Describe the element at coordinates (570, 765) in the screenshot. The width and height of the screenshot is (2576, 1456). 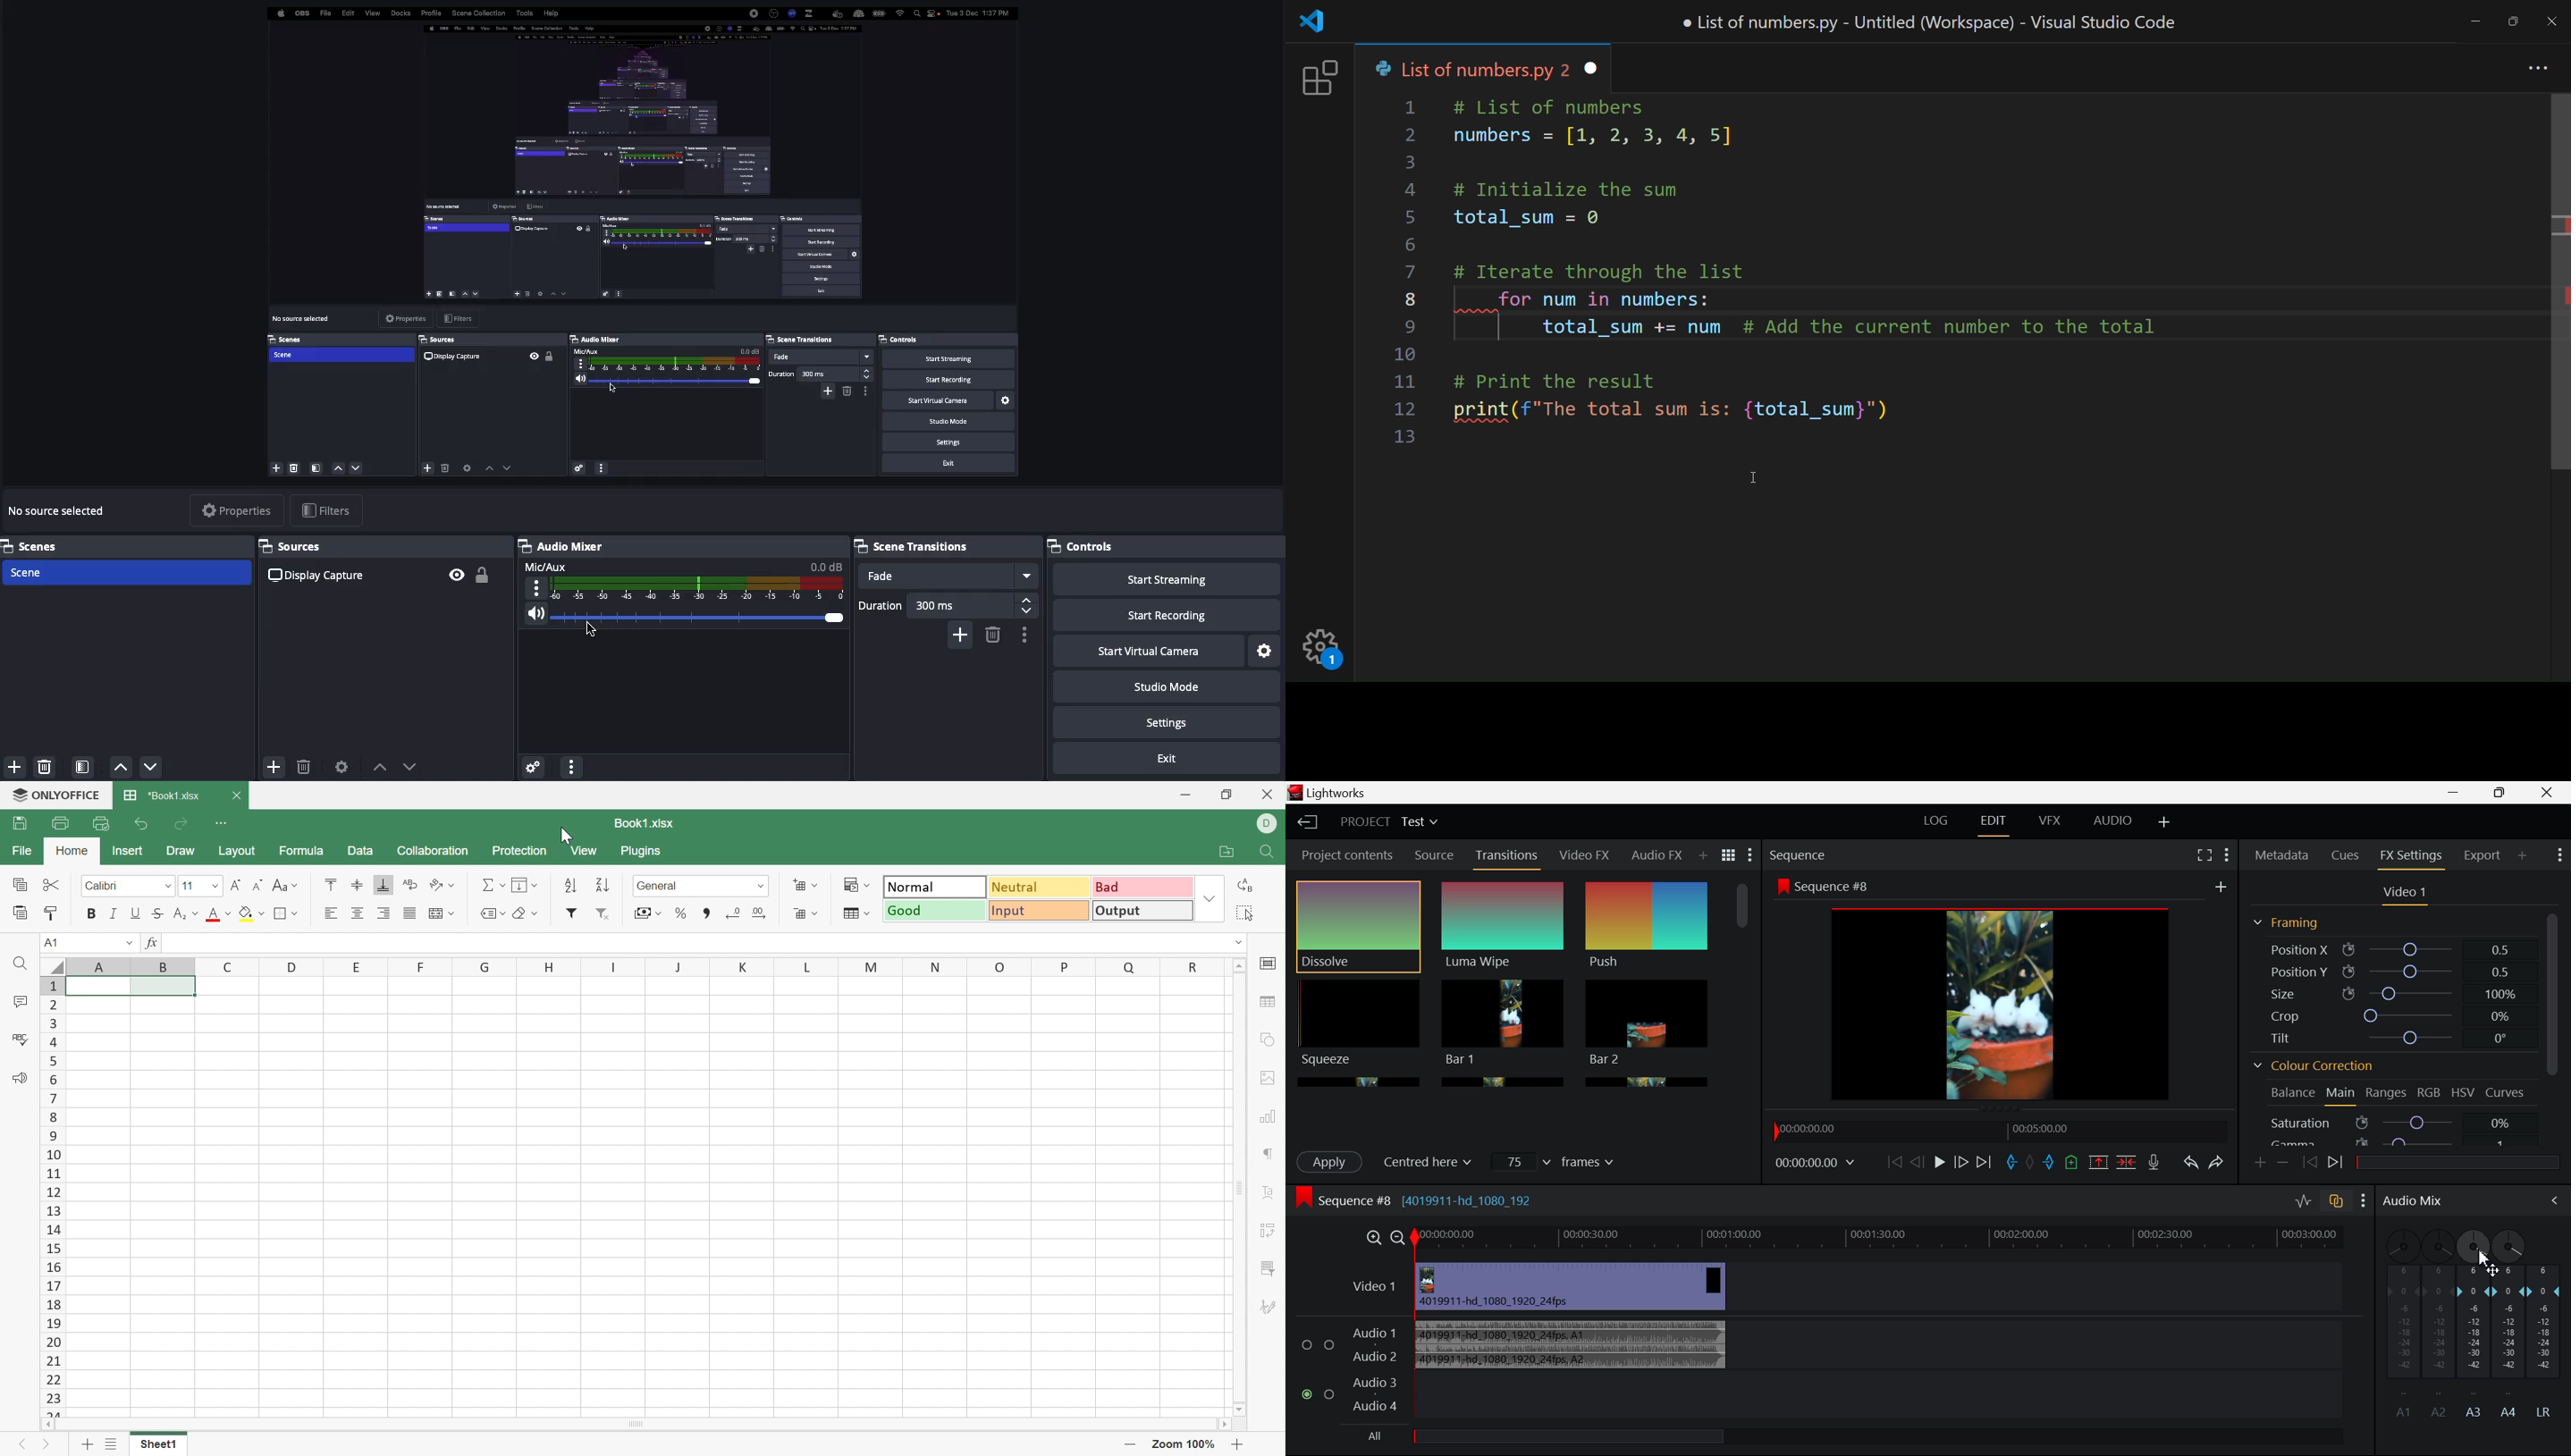
I see `More` at that location.